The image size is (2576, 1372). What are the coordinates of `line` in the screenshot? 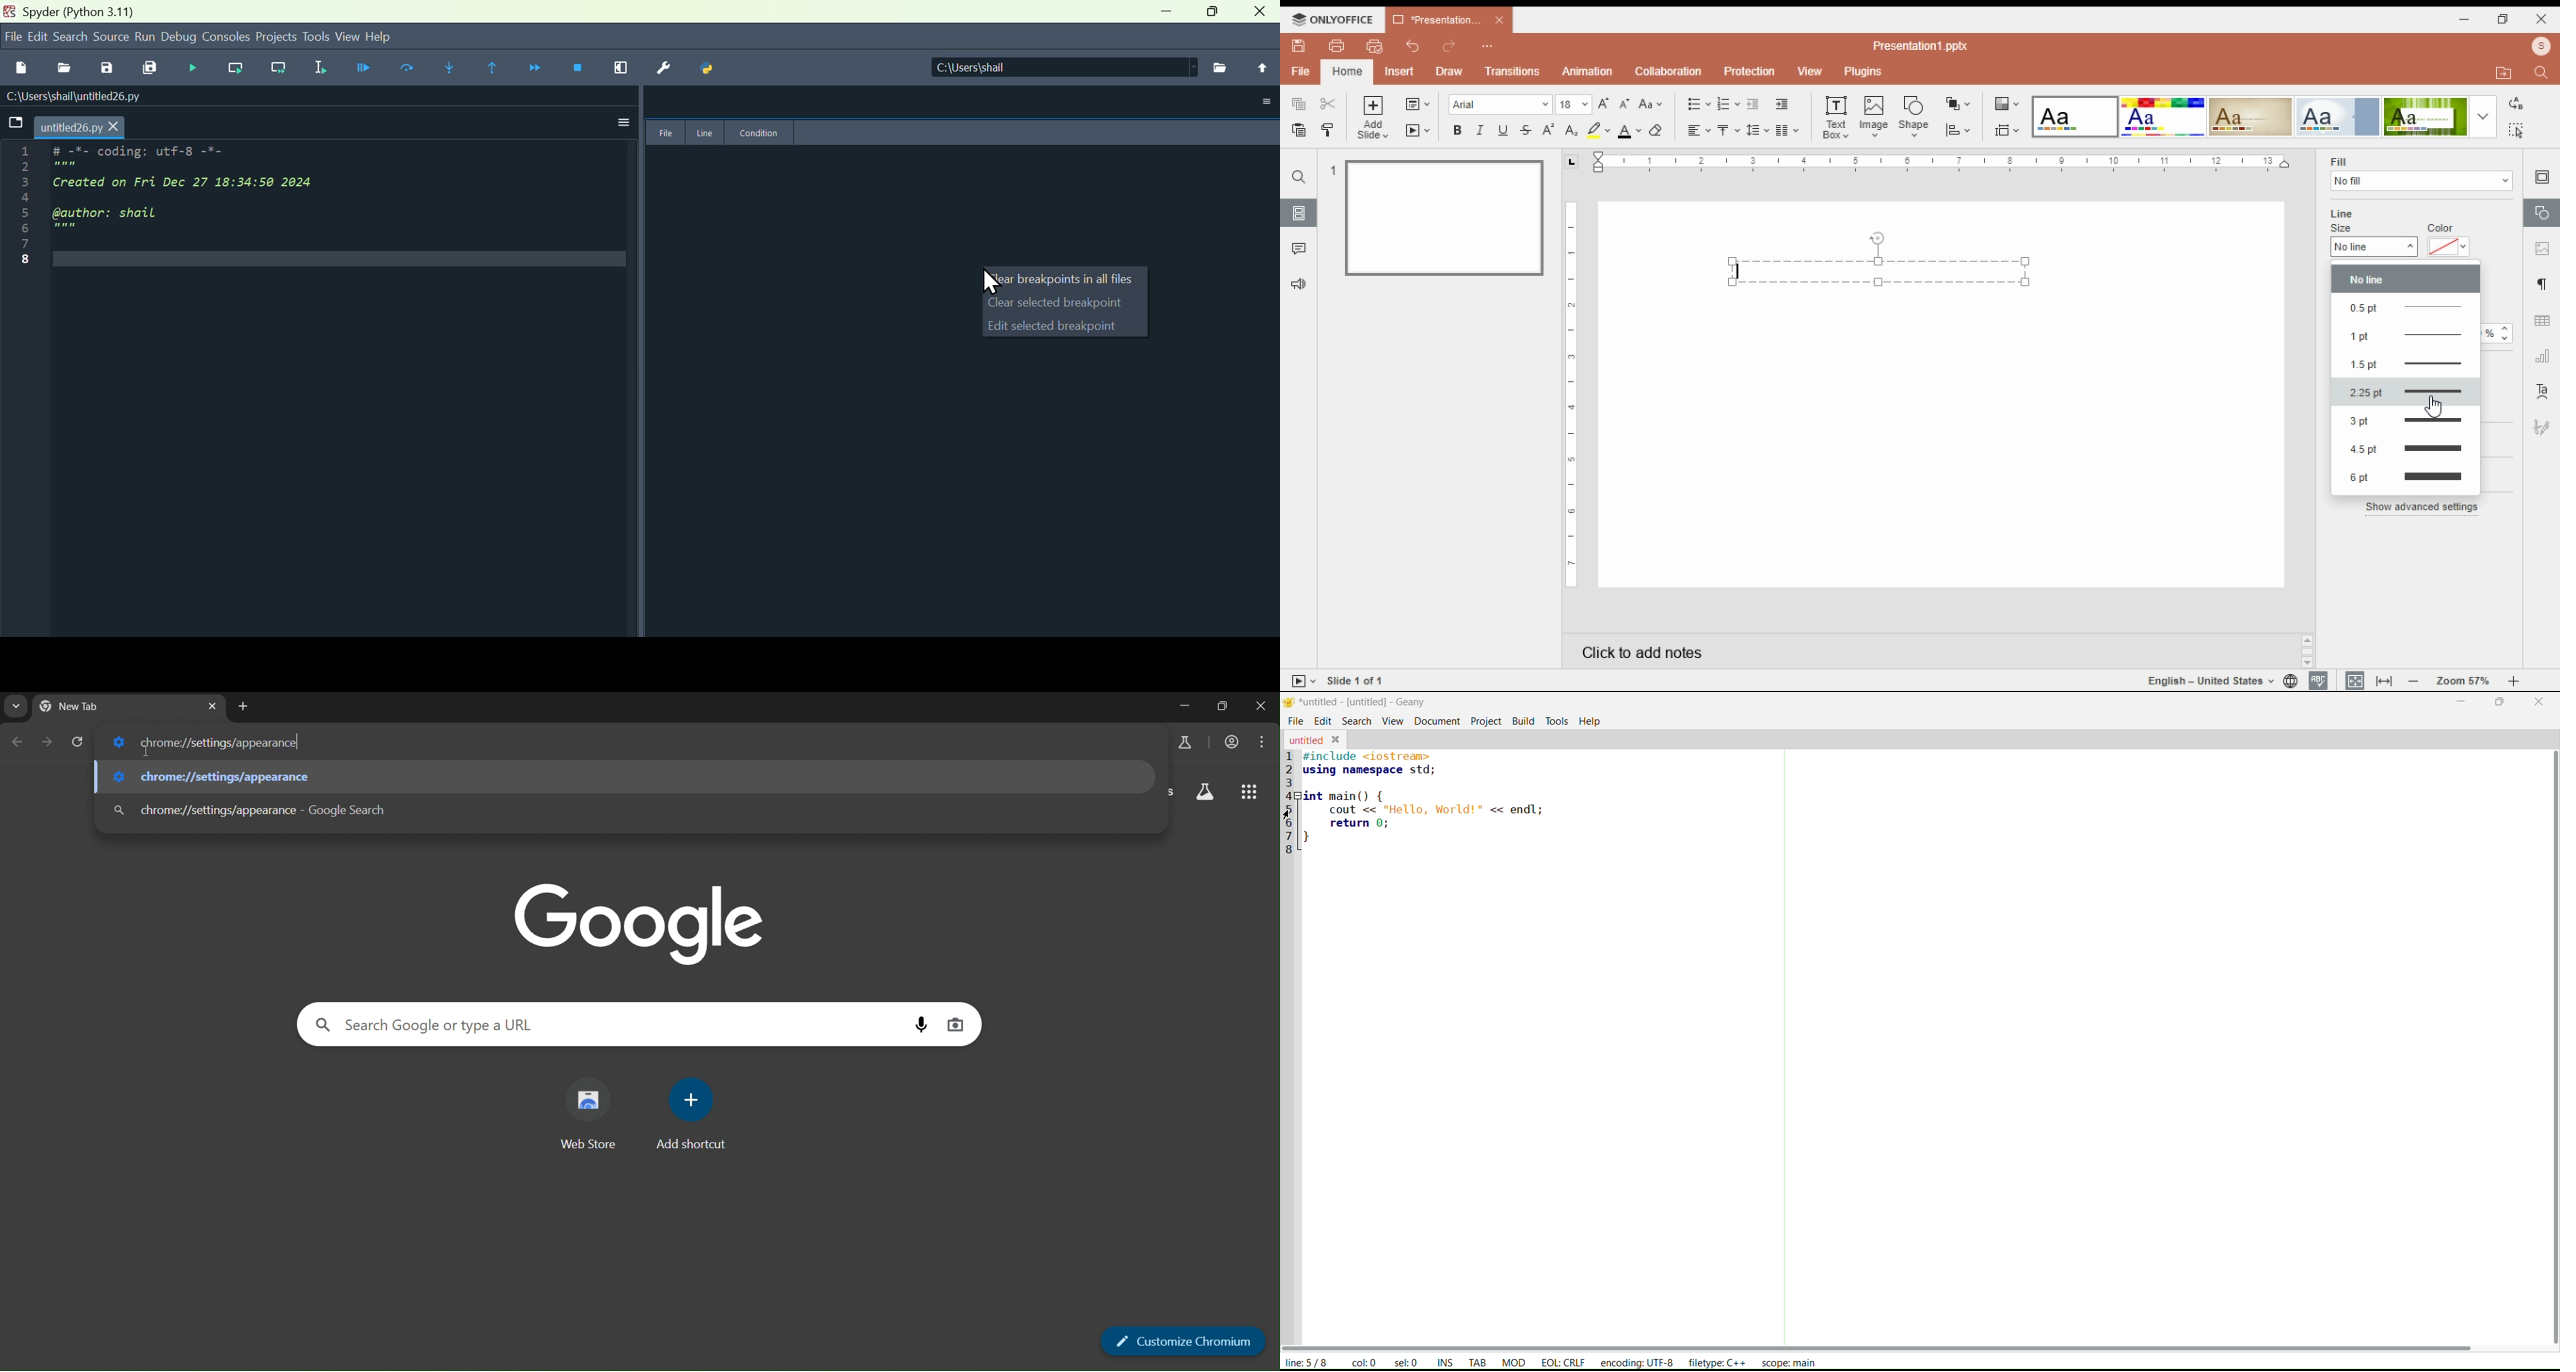 It's located at (2342, 214).